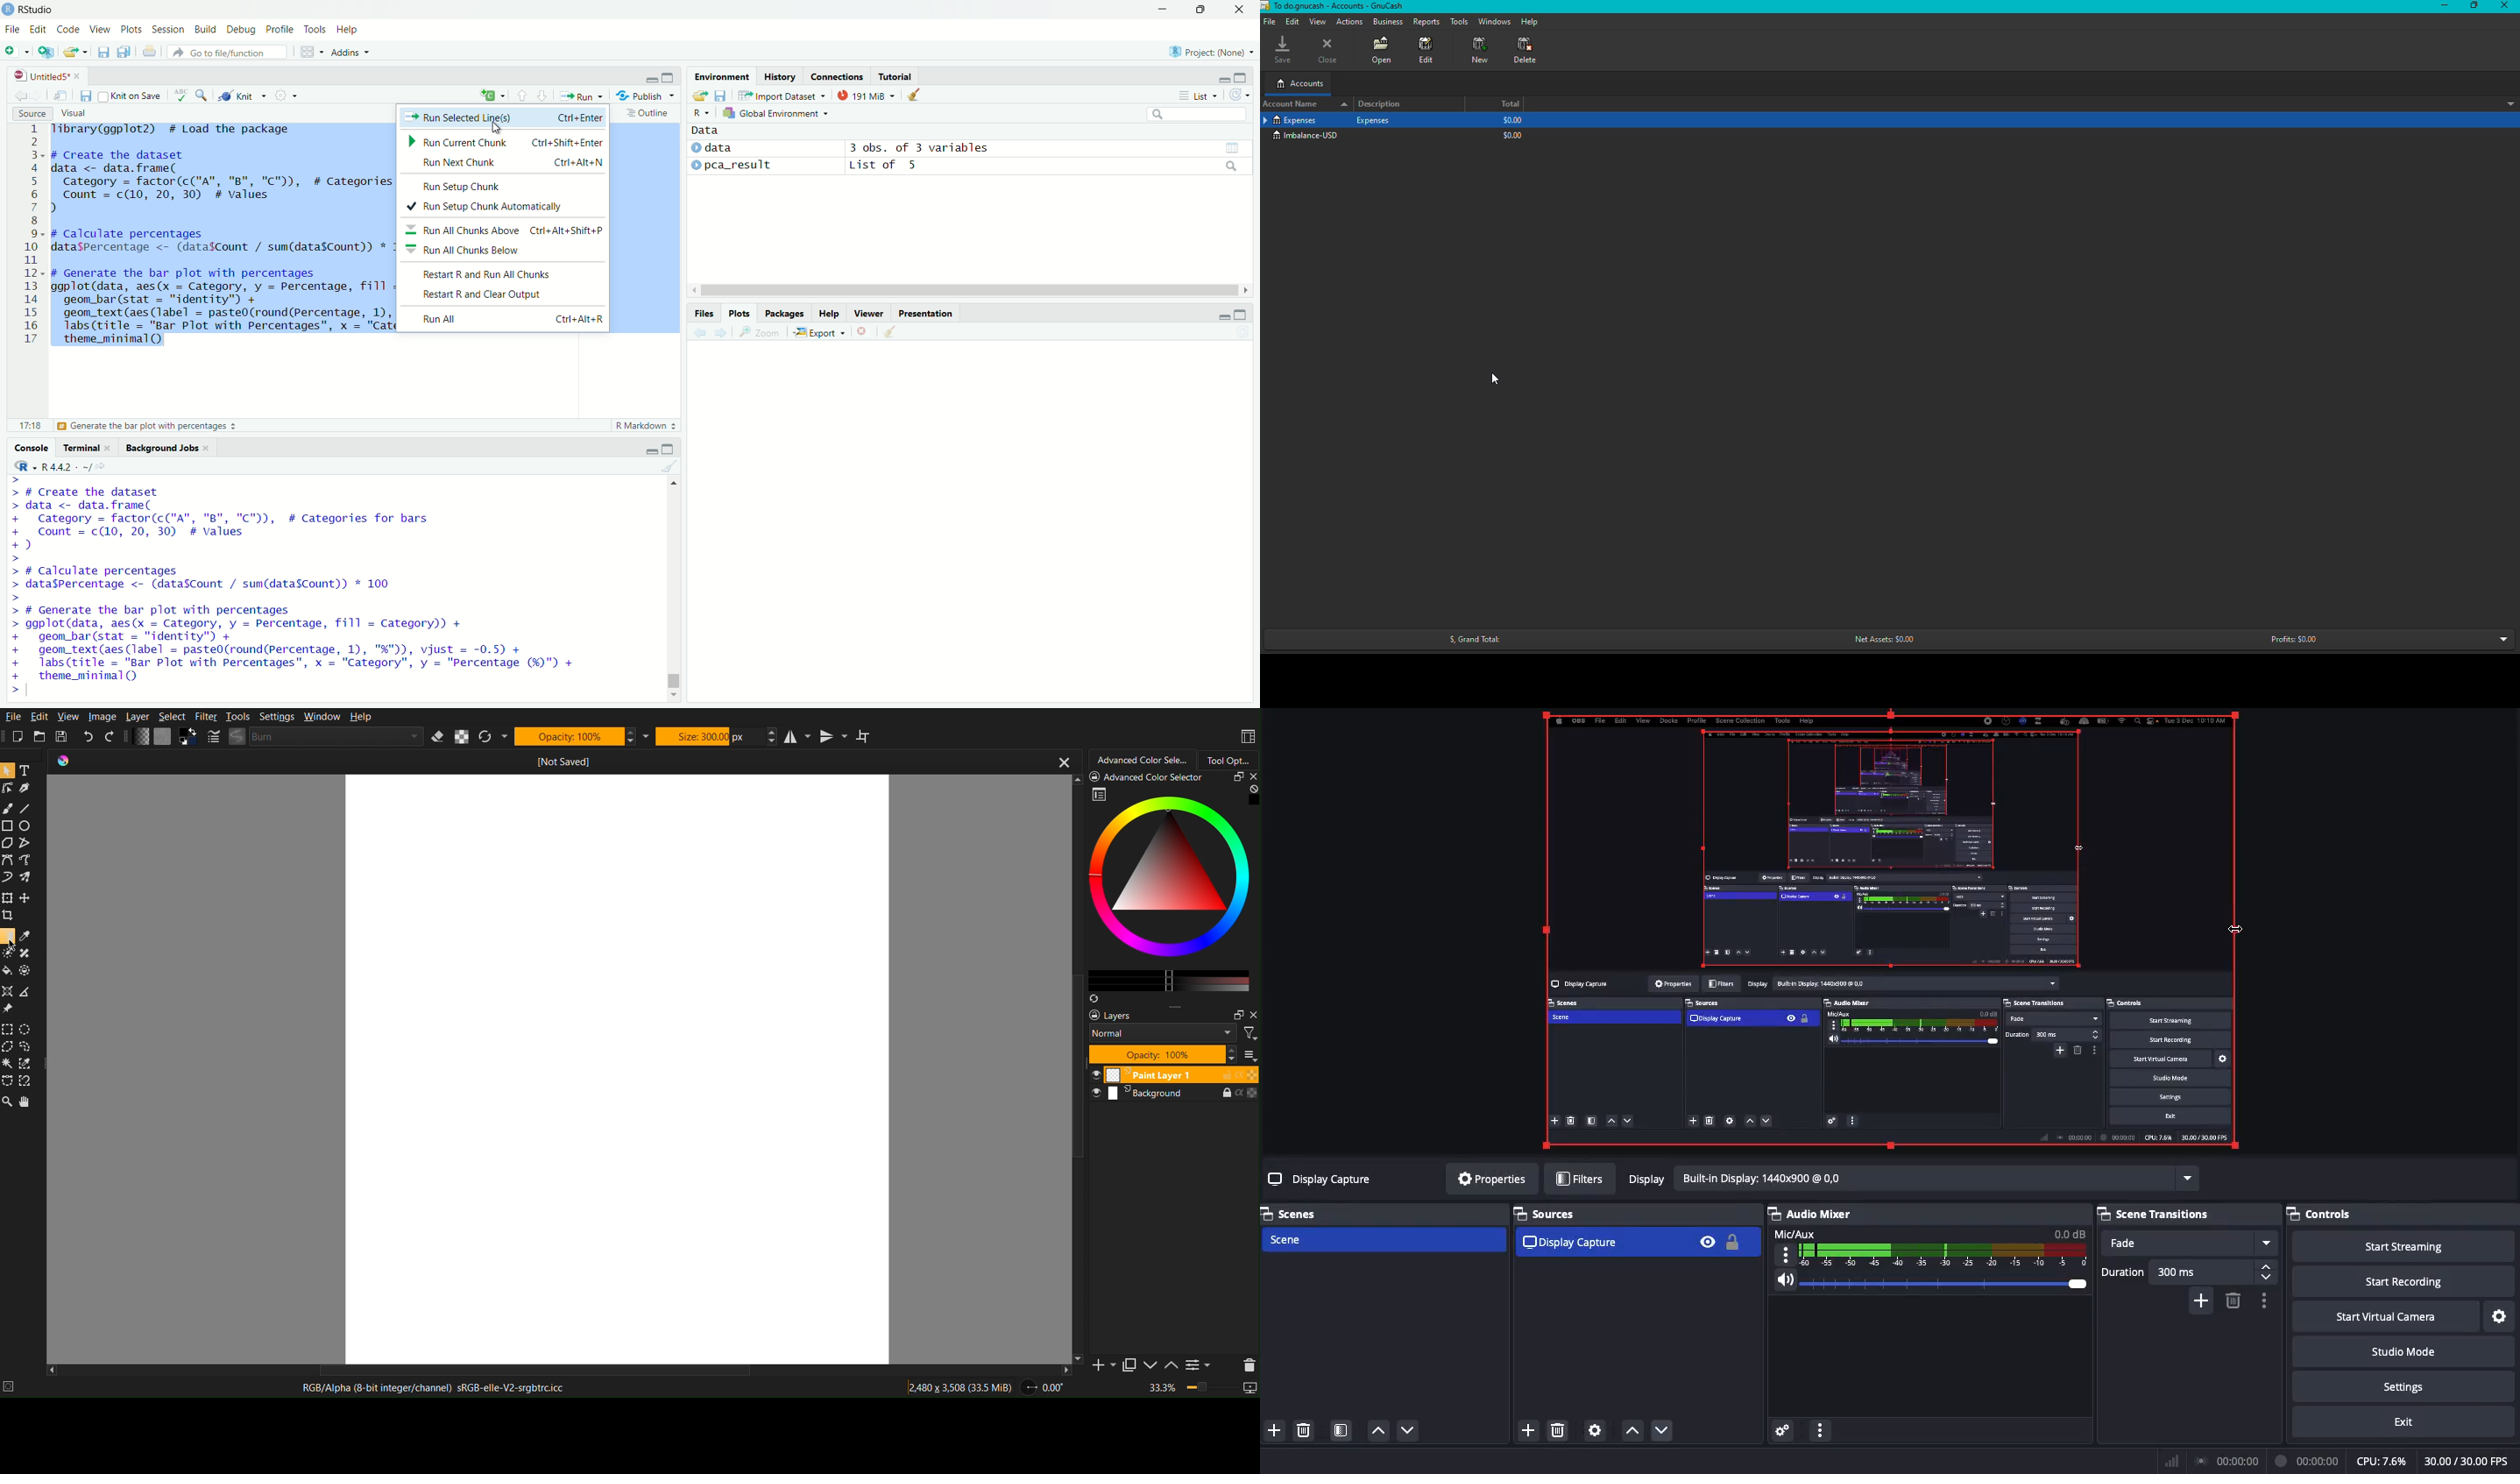 The width and height of the screenshot is (2520, 1484). What do you see at coordinates (704, 314) in the screenshot?
I see `Files` at bounding box center [704, 314].